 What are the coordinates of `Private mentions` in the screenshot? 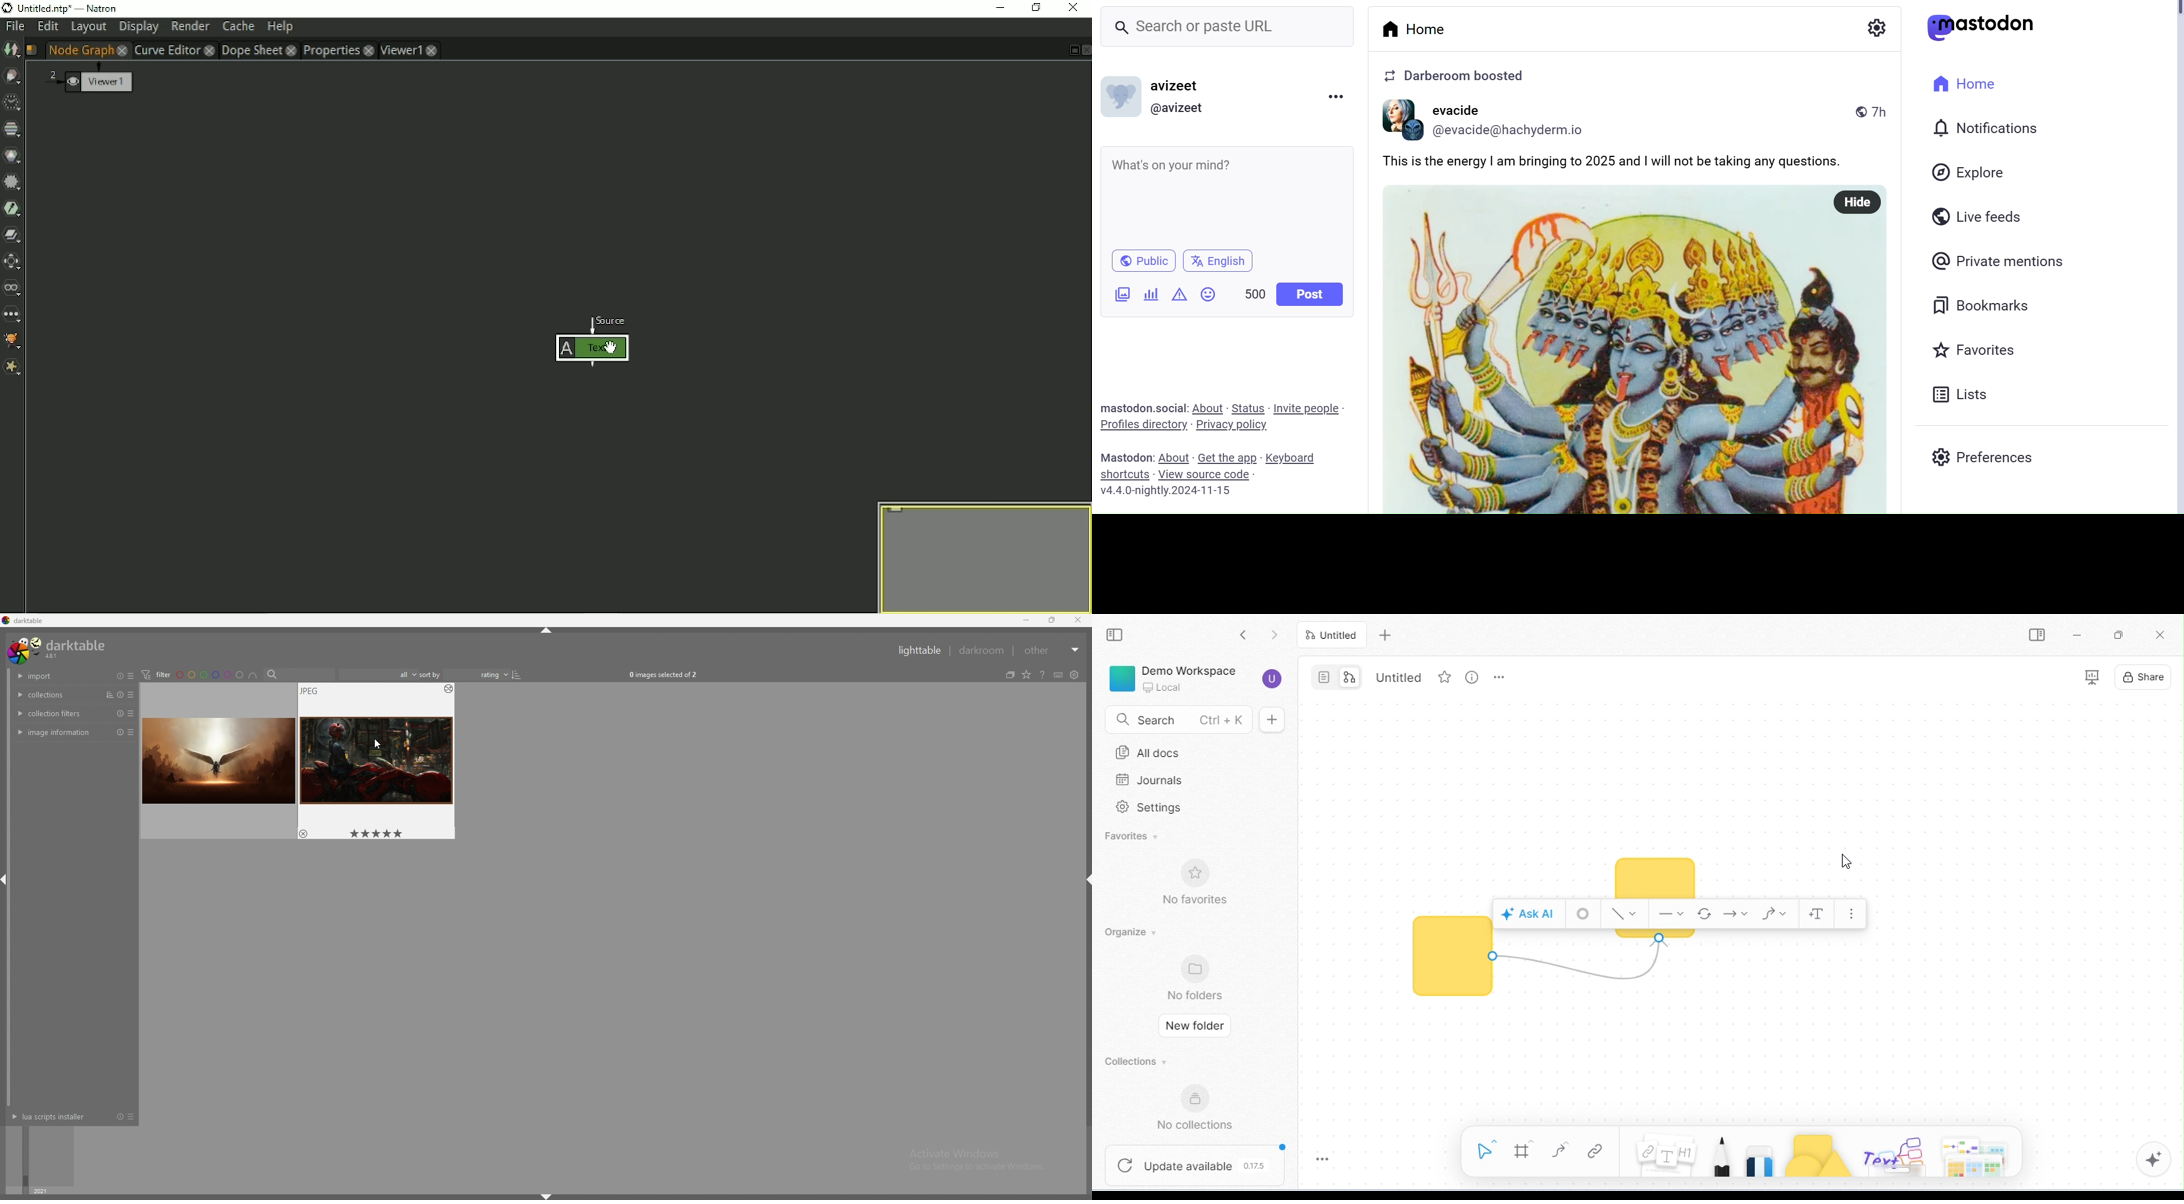 It's located at (1999, 260).